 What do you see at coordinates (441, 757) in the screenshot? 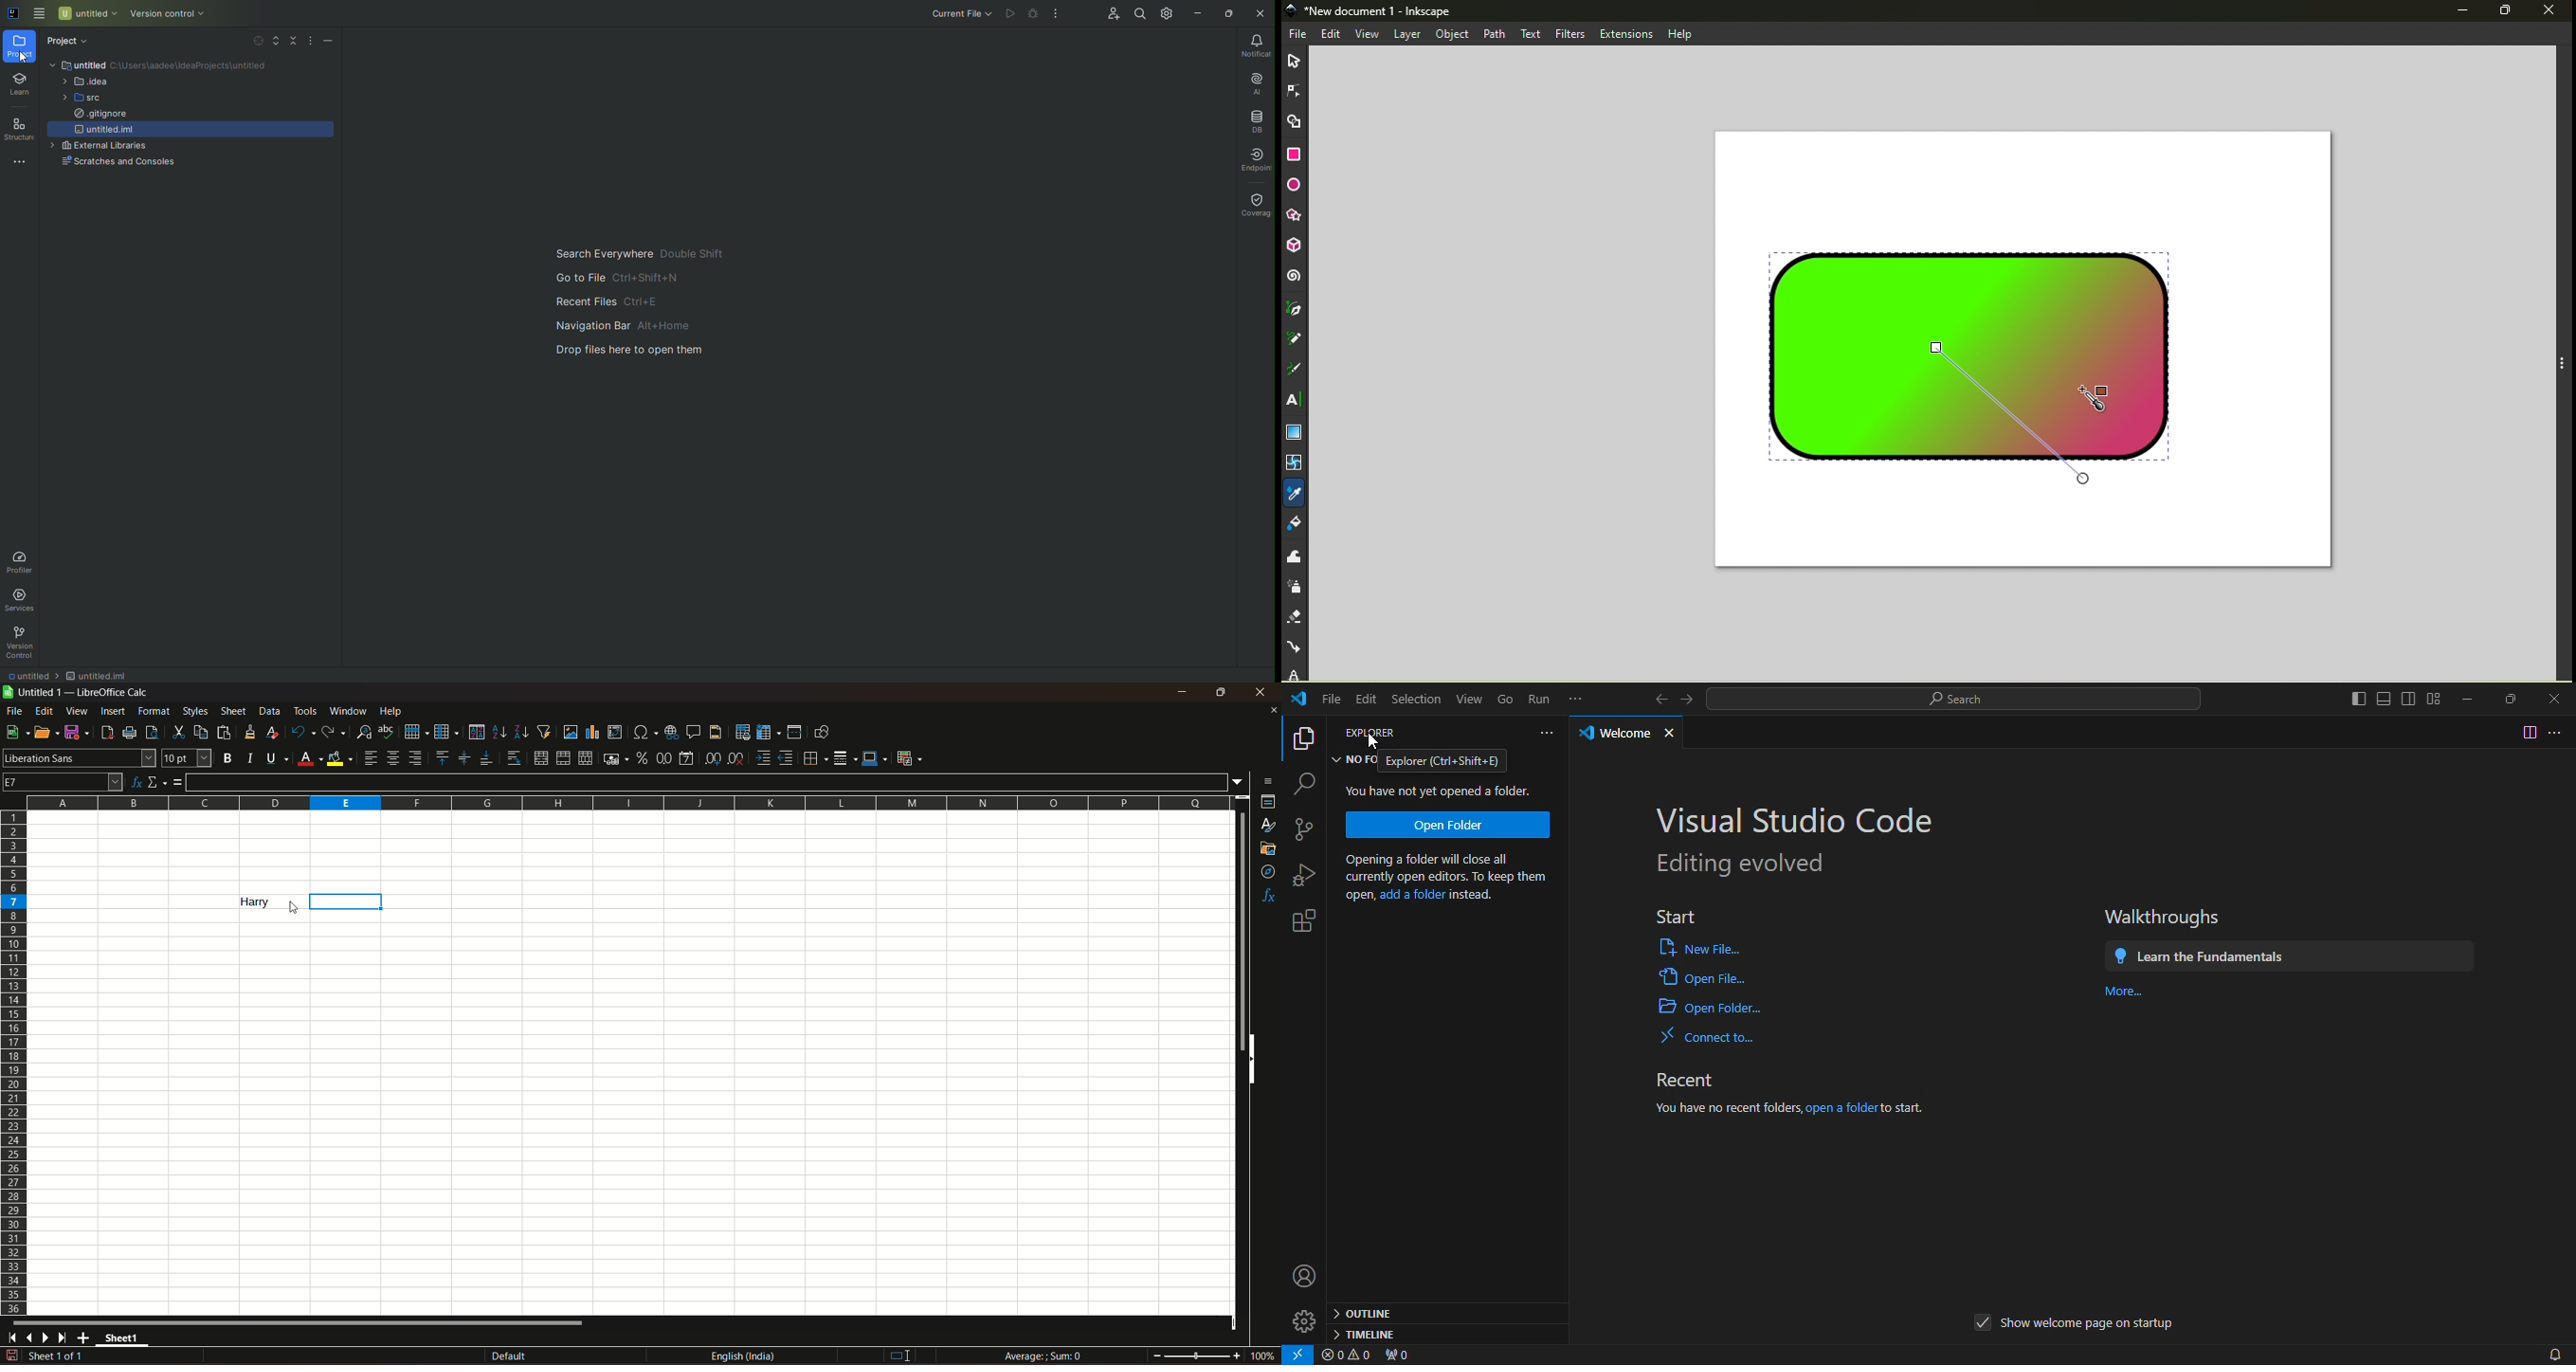
I see `align top` at bounding box center [441, 757].